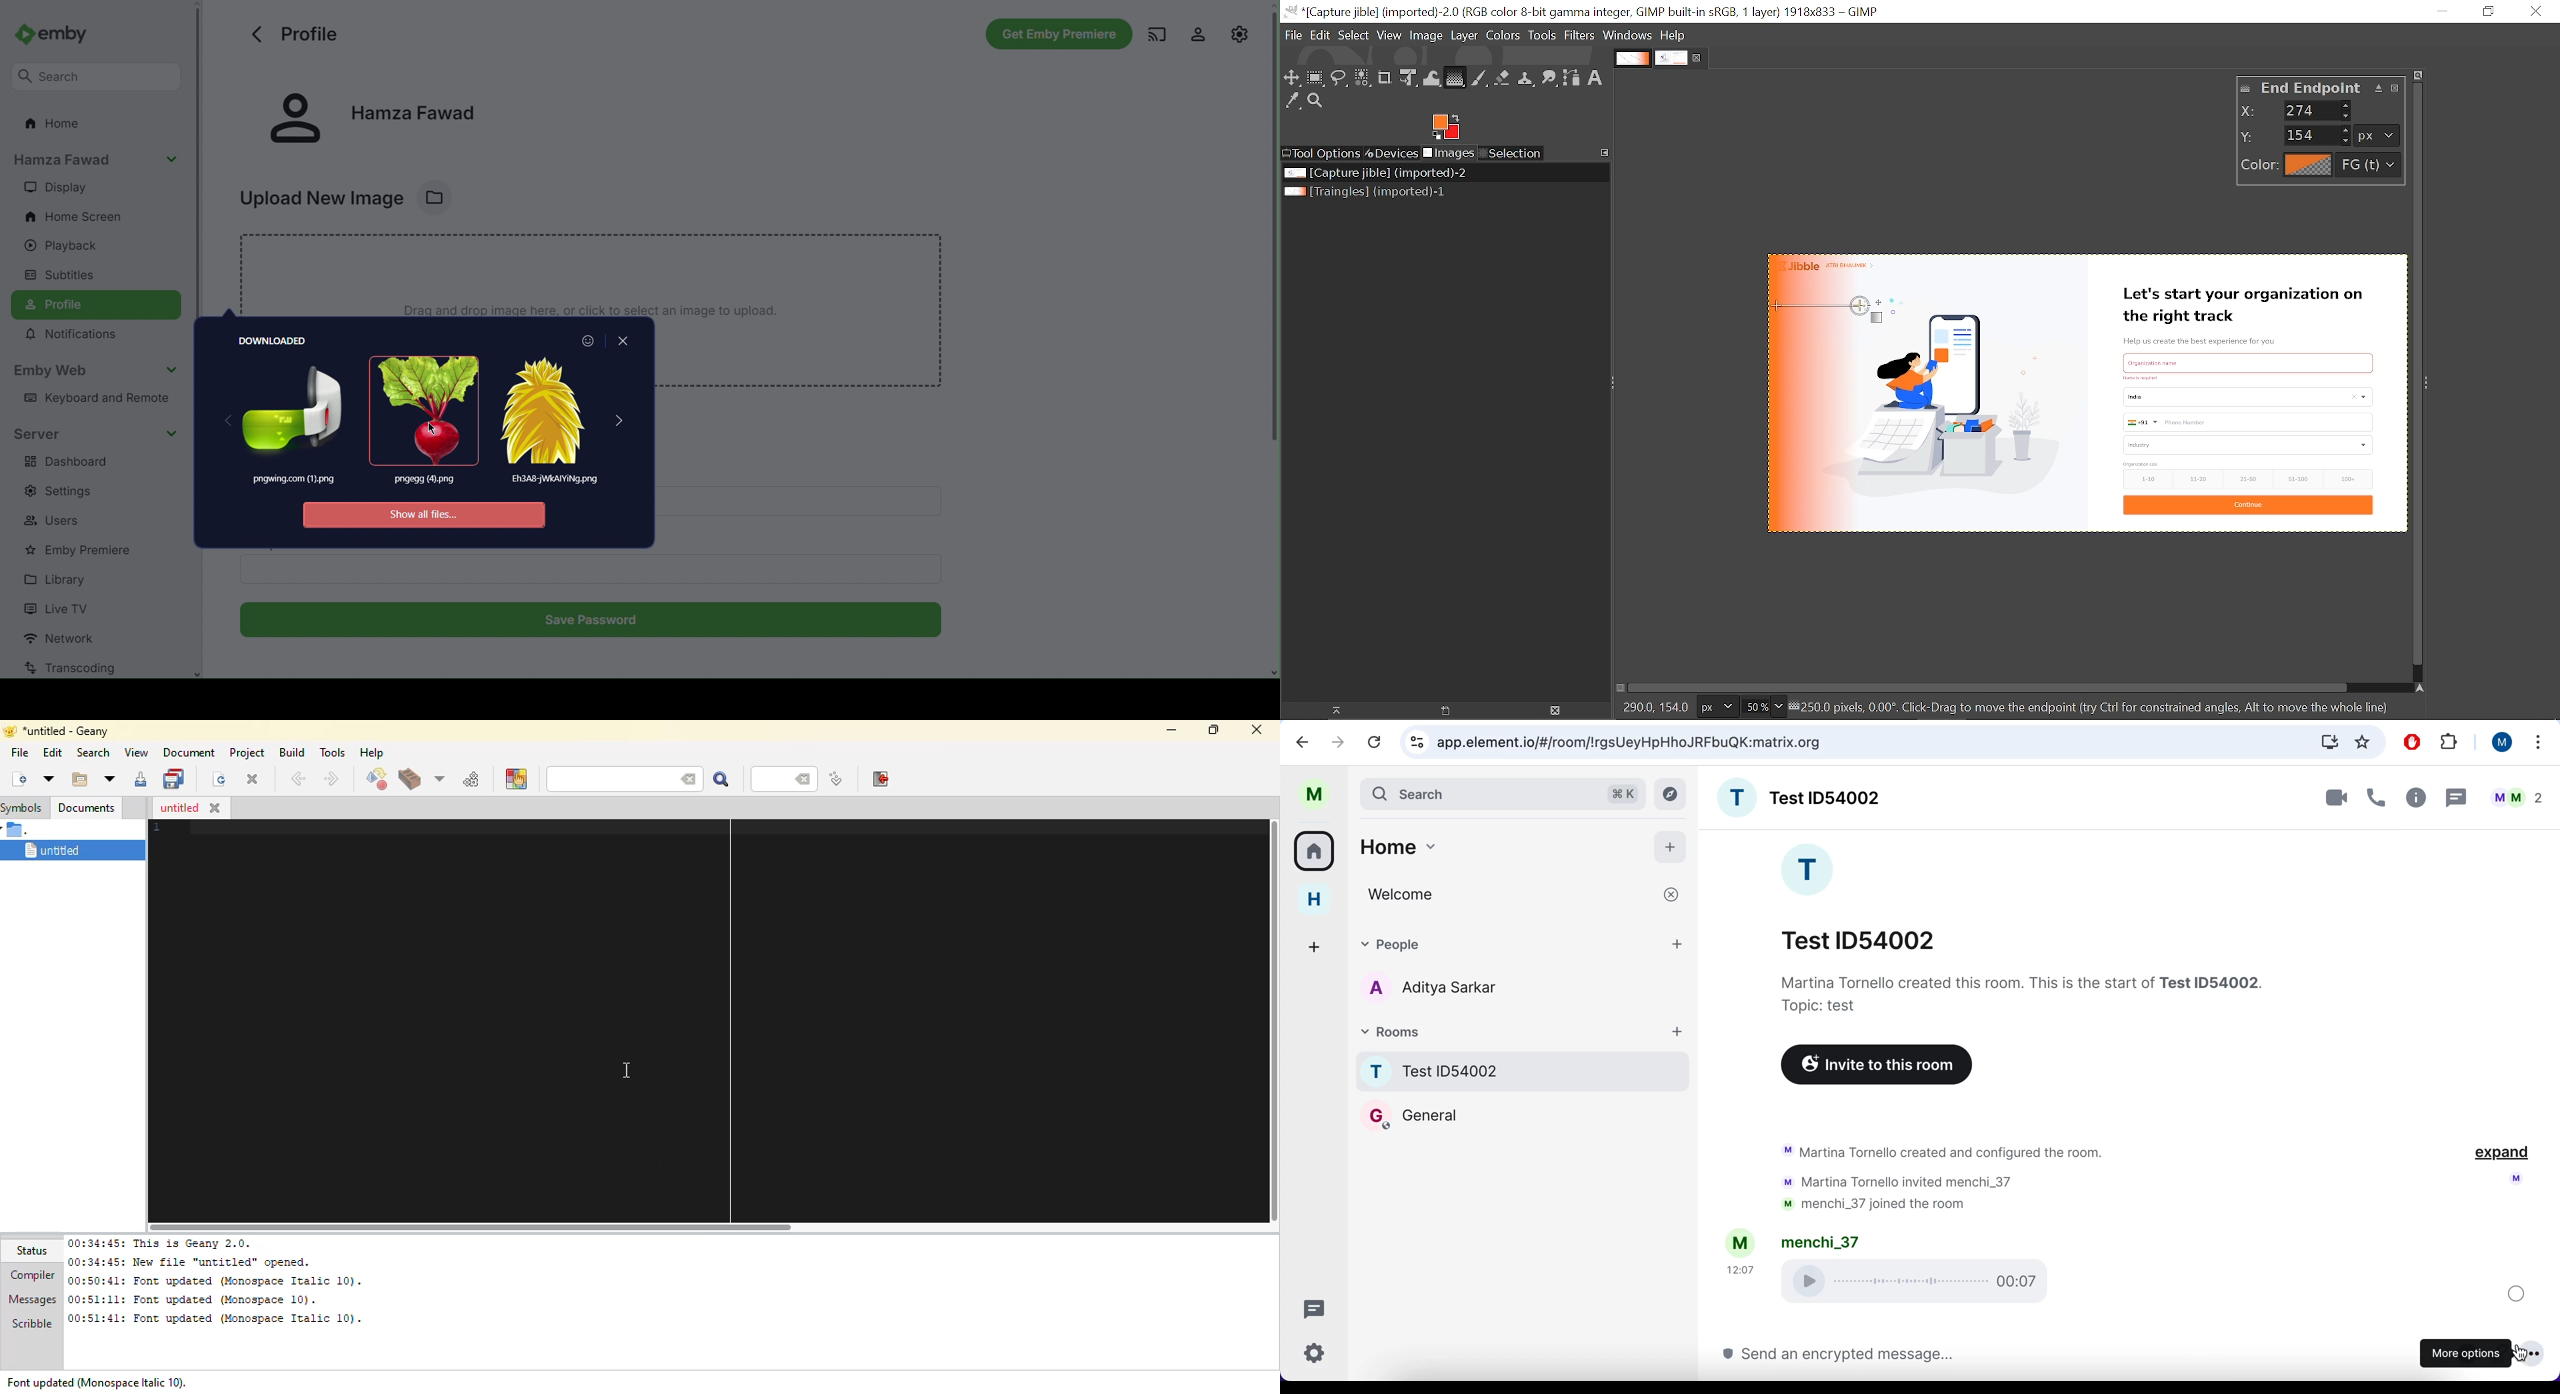 This screenshot has height=1400, width=2576. I want to click on people, so click(2514, 794).